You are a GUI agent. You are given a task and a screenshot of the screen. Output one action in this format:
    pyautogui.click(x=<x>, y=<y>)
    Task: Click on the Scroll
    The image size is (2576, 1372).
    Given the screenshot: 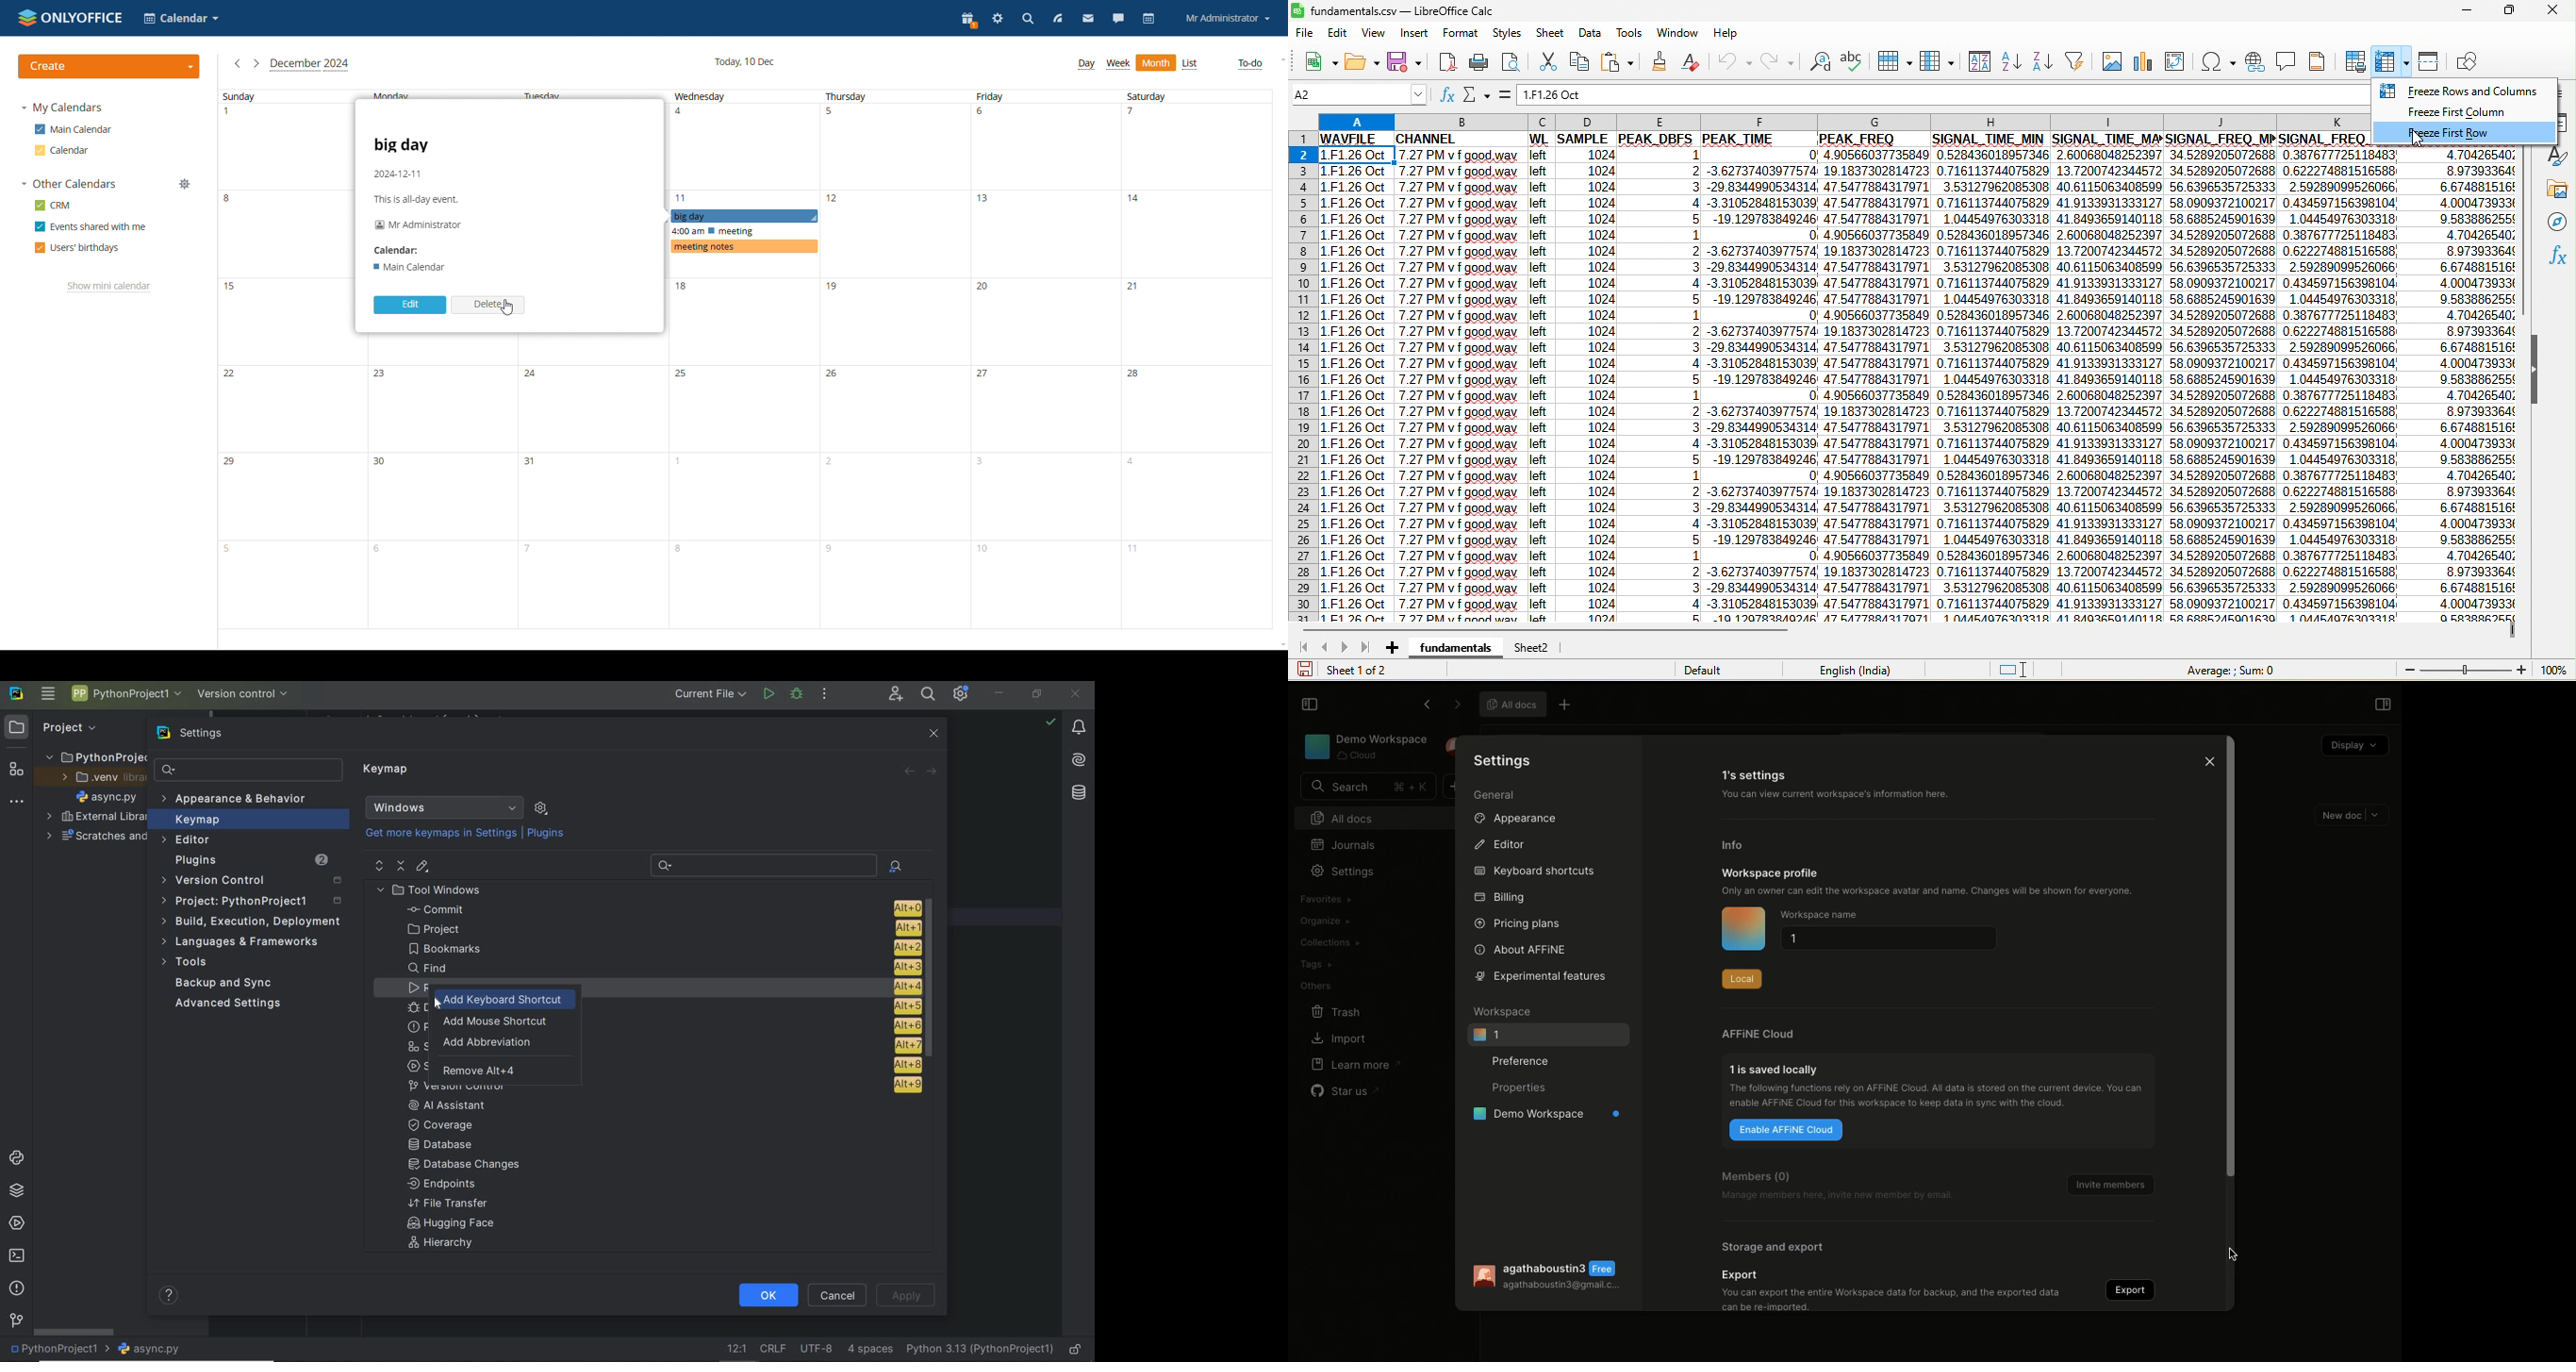 What is the action you would take?
    pyautogui.click(x=2233, y=991)
    